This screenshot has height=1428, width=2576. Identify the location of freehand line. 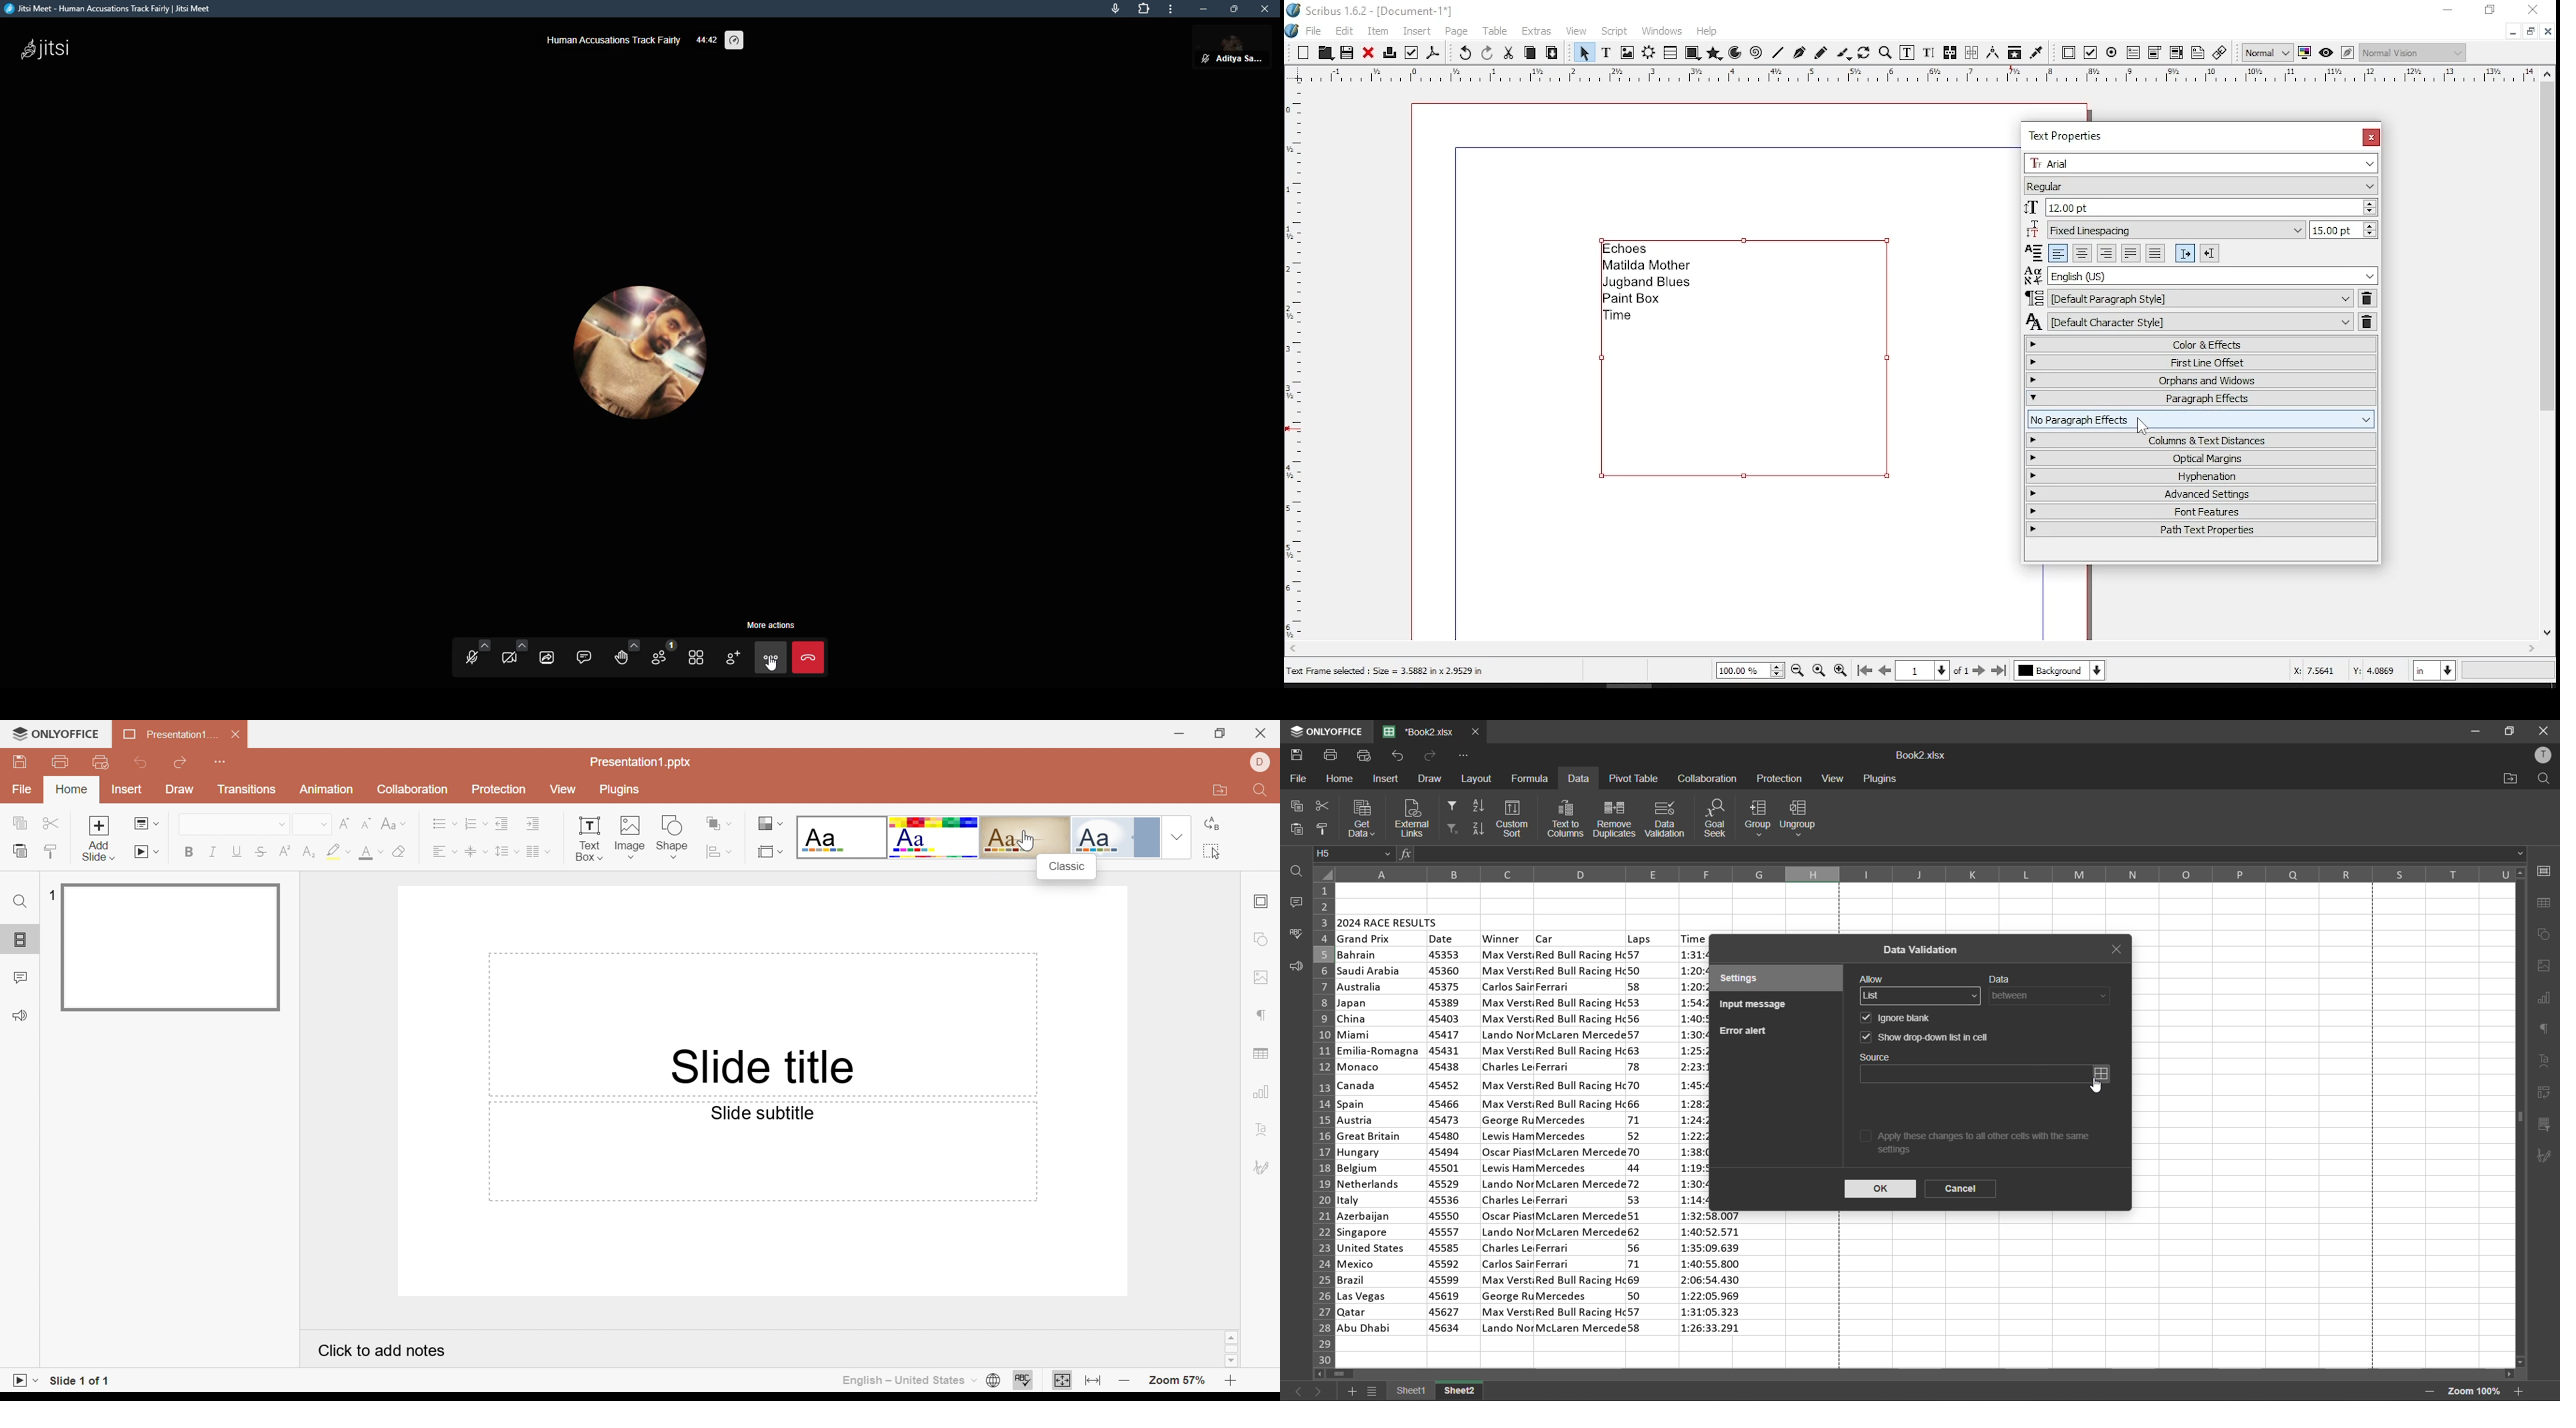
(1820, 52).